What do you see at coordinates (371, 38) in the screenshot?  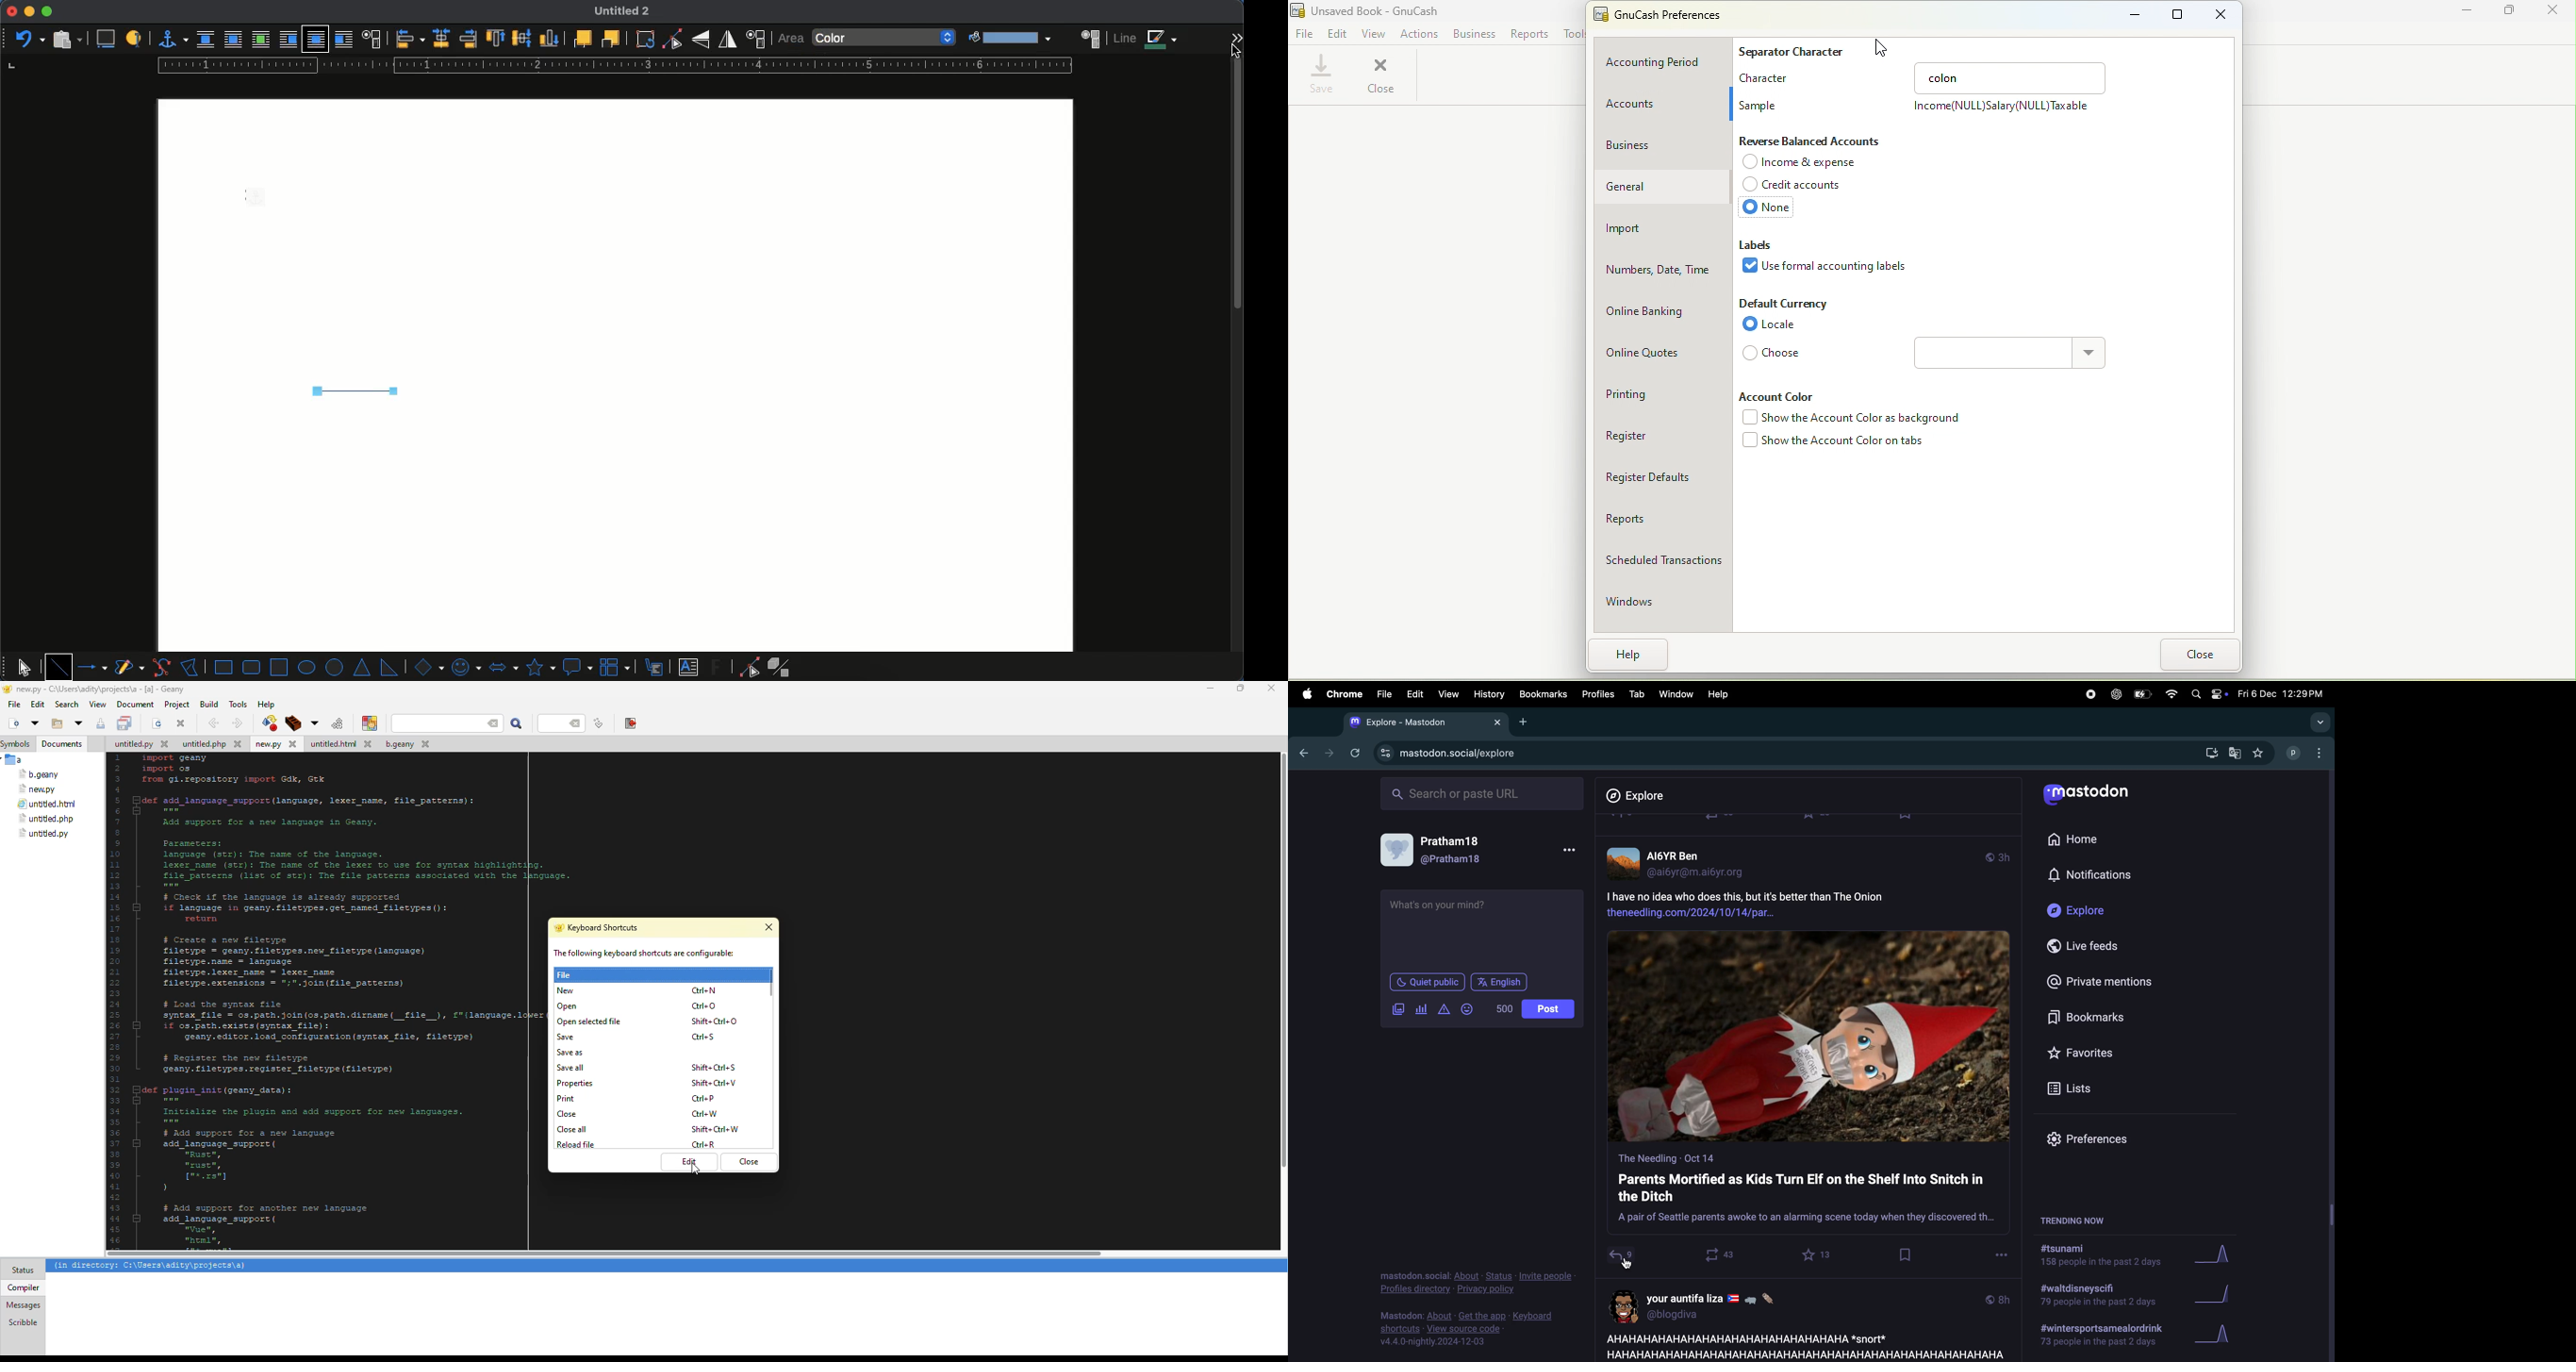 I see `text wrap` at bounding box center [371, 38].